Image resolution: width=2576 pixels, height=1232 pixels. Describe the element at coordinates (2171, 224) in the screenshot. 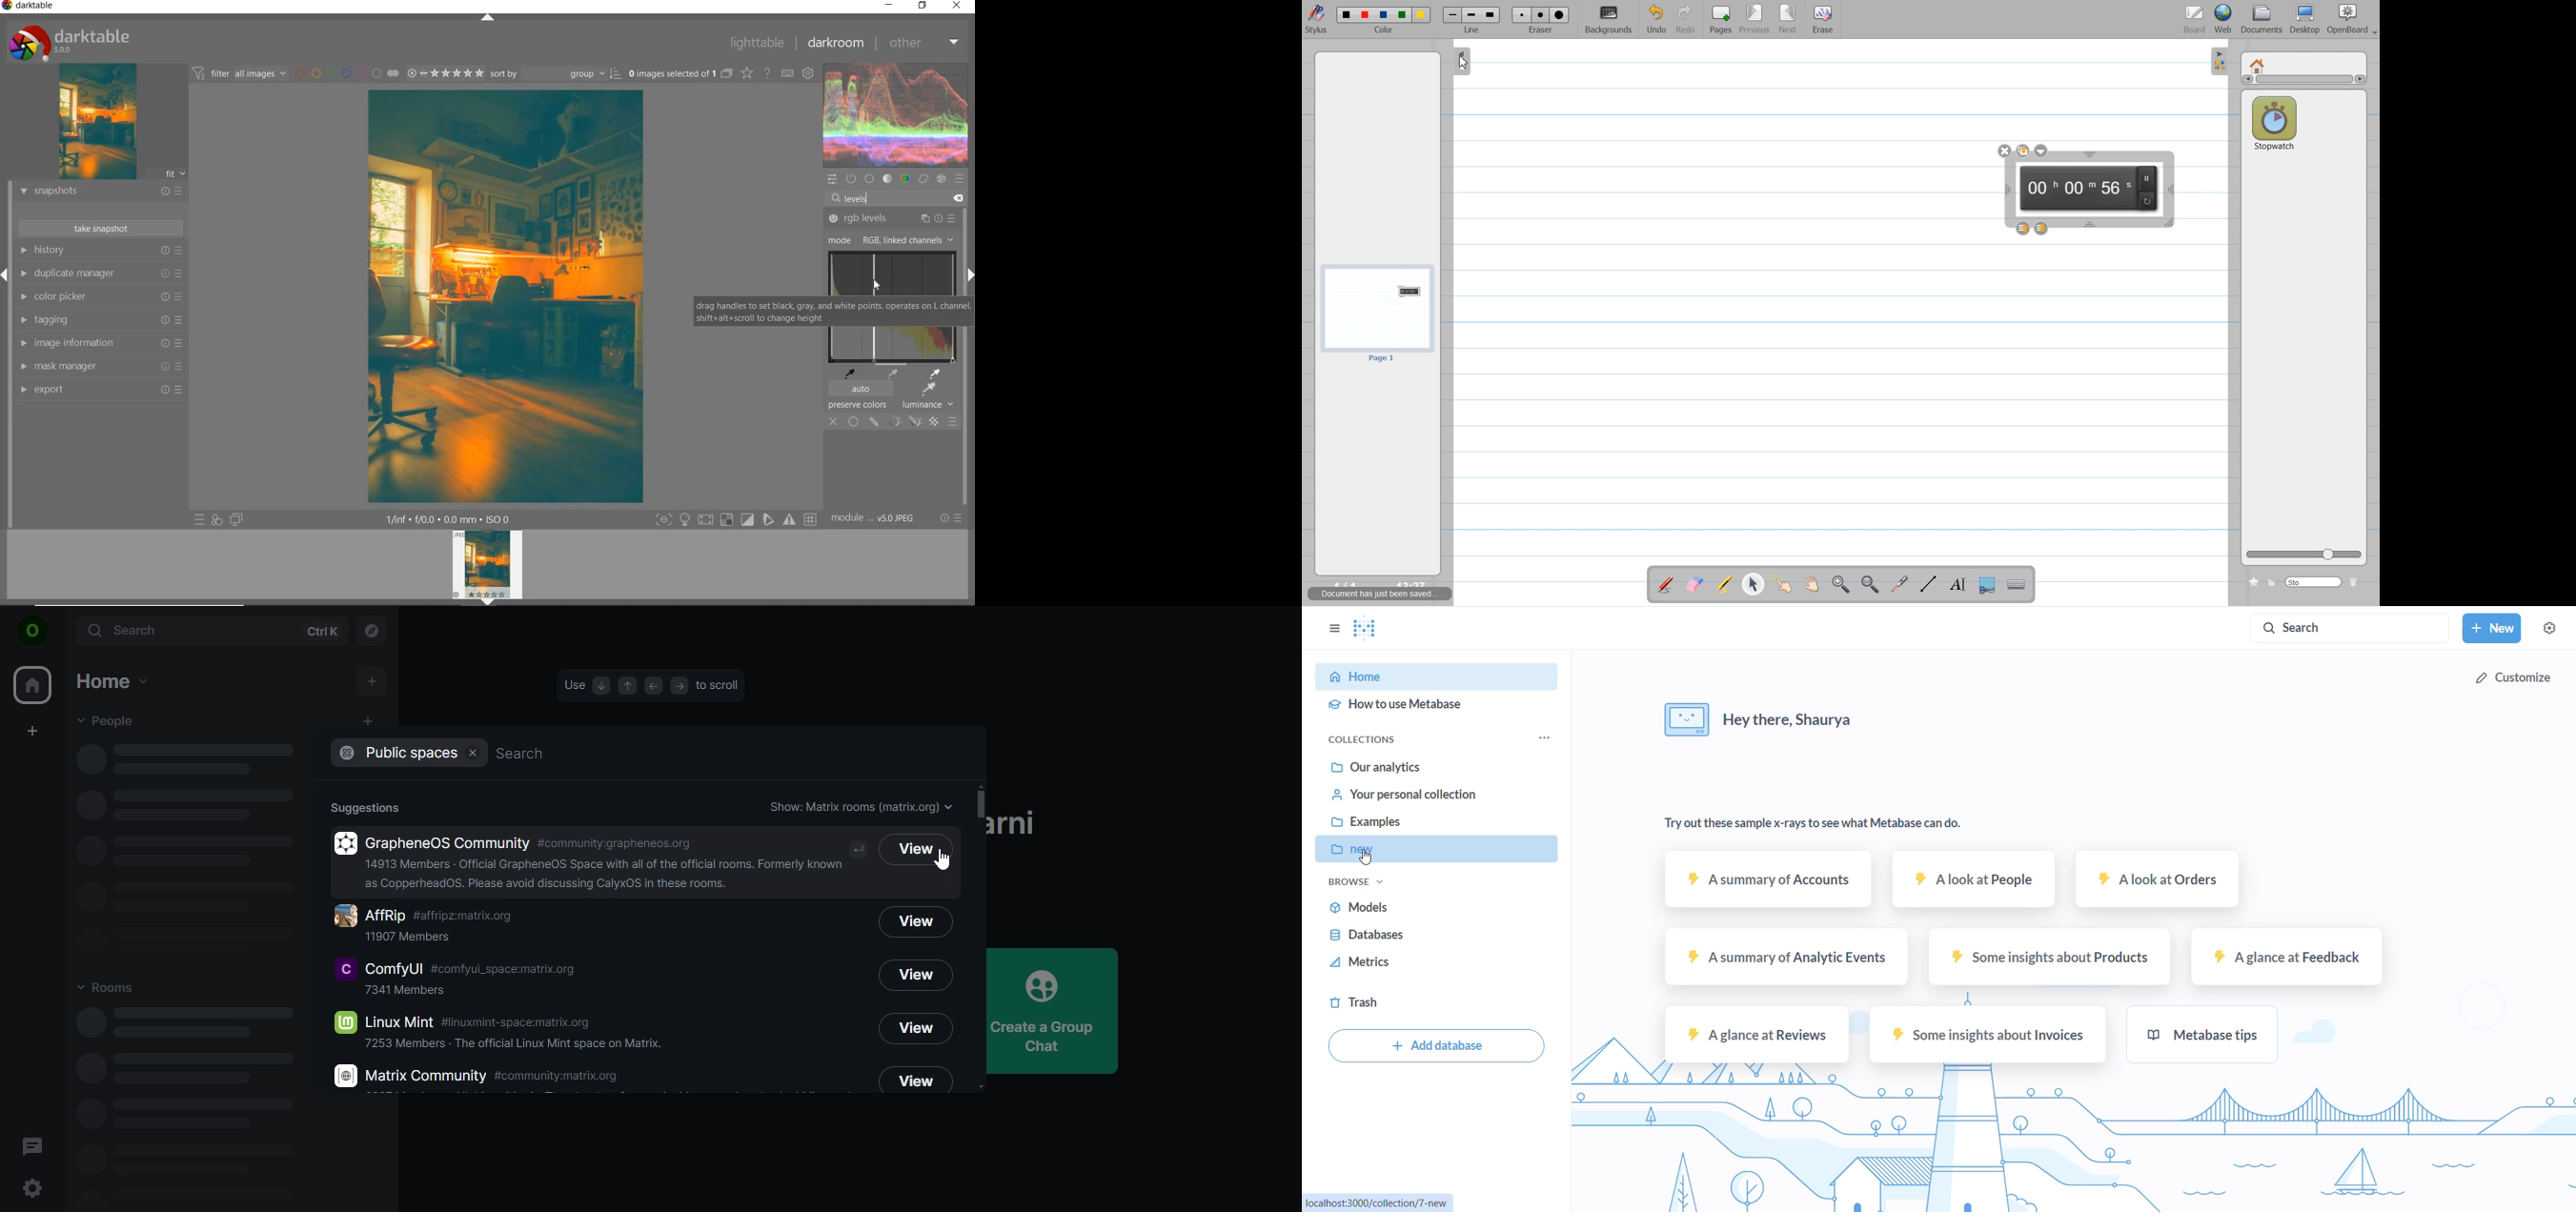

I see `Time window Size adjustment` at that location.